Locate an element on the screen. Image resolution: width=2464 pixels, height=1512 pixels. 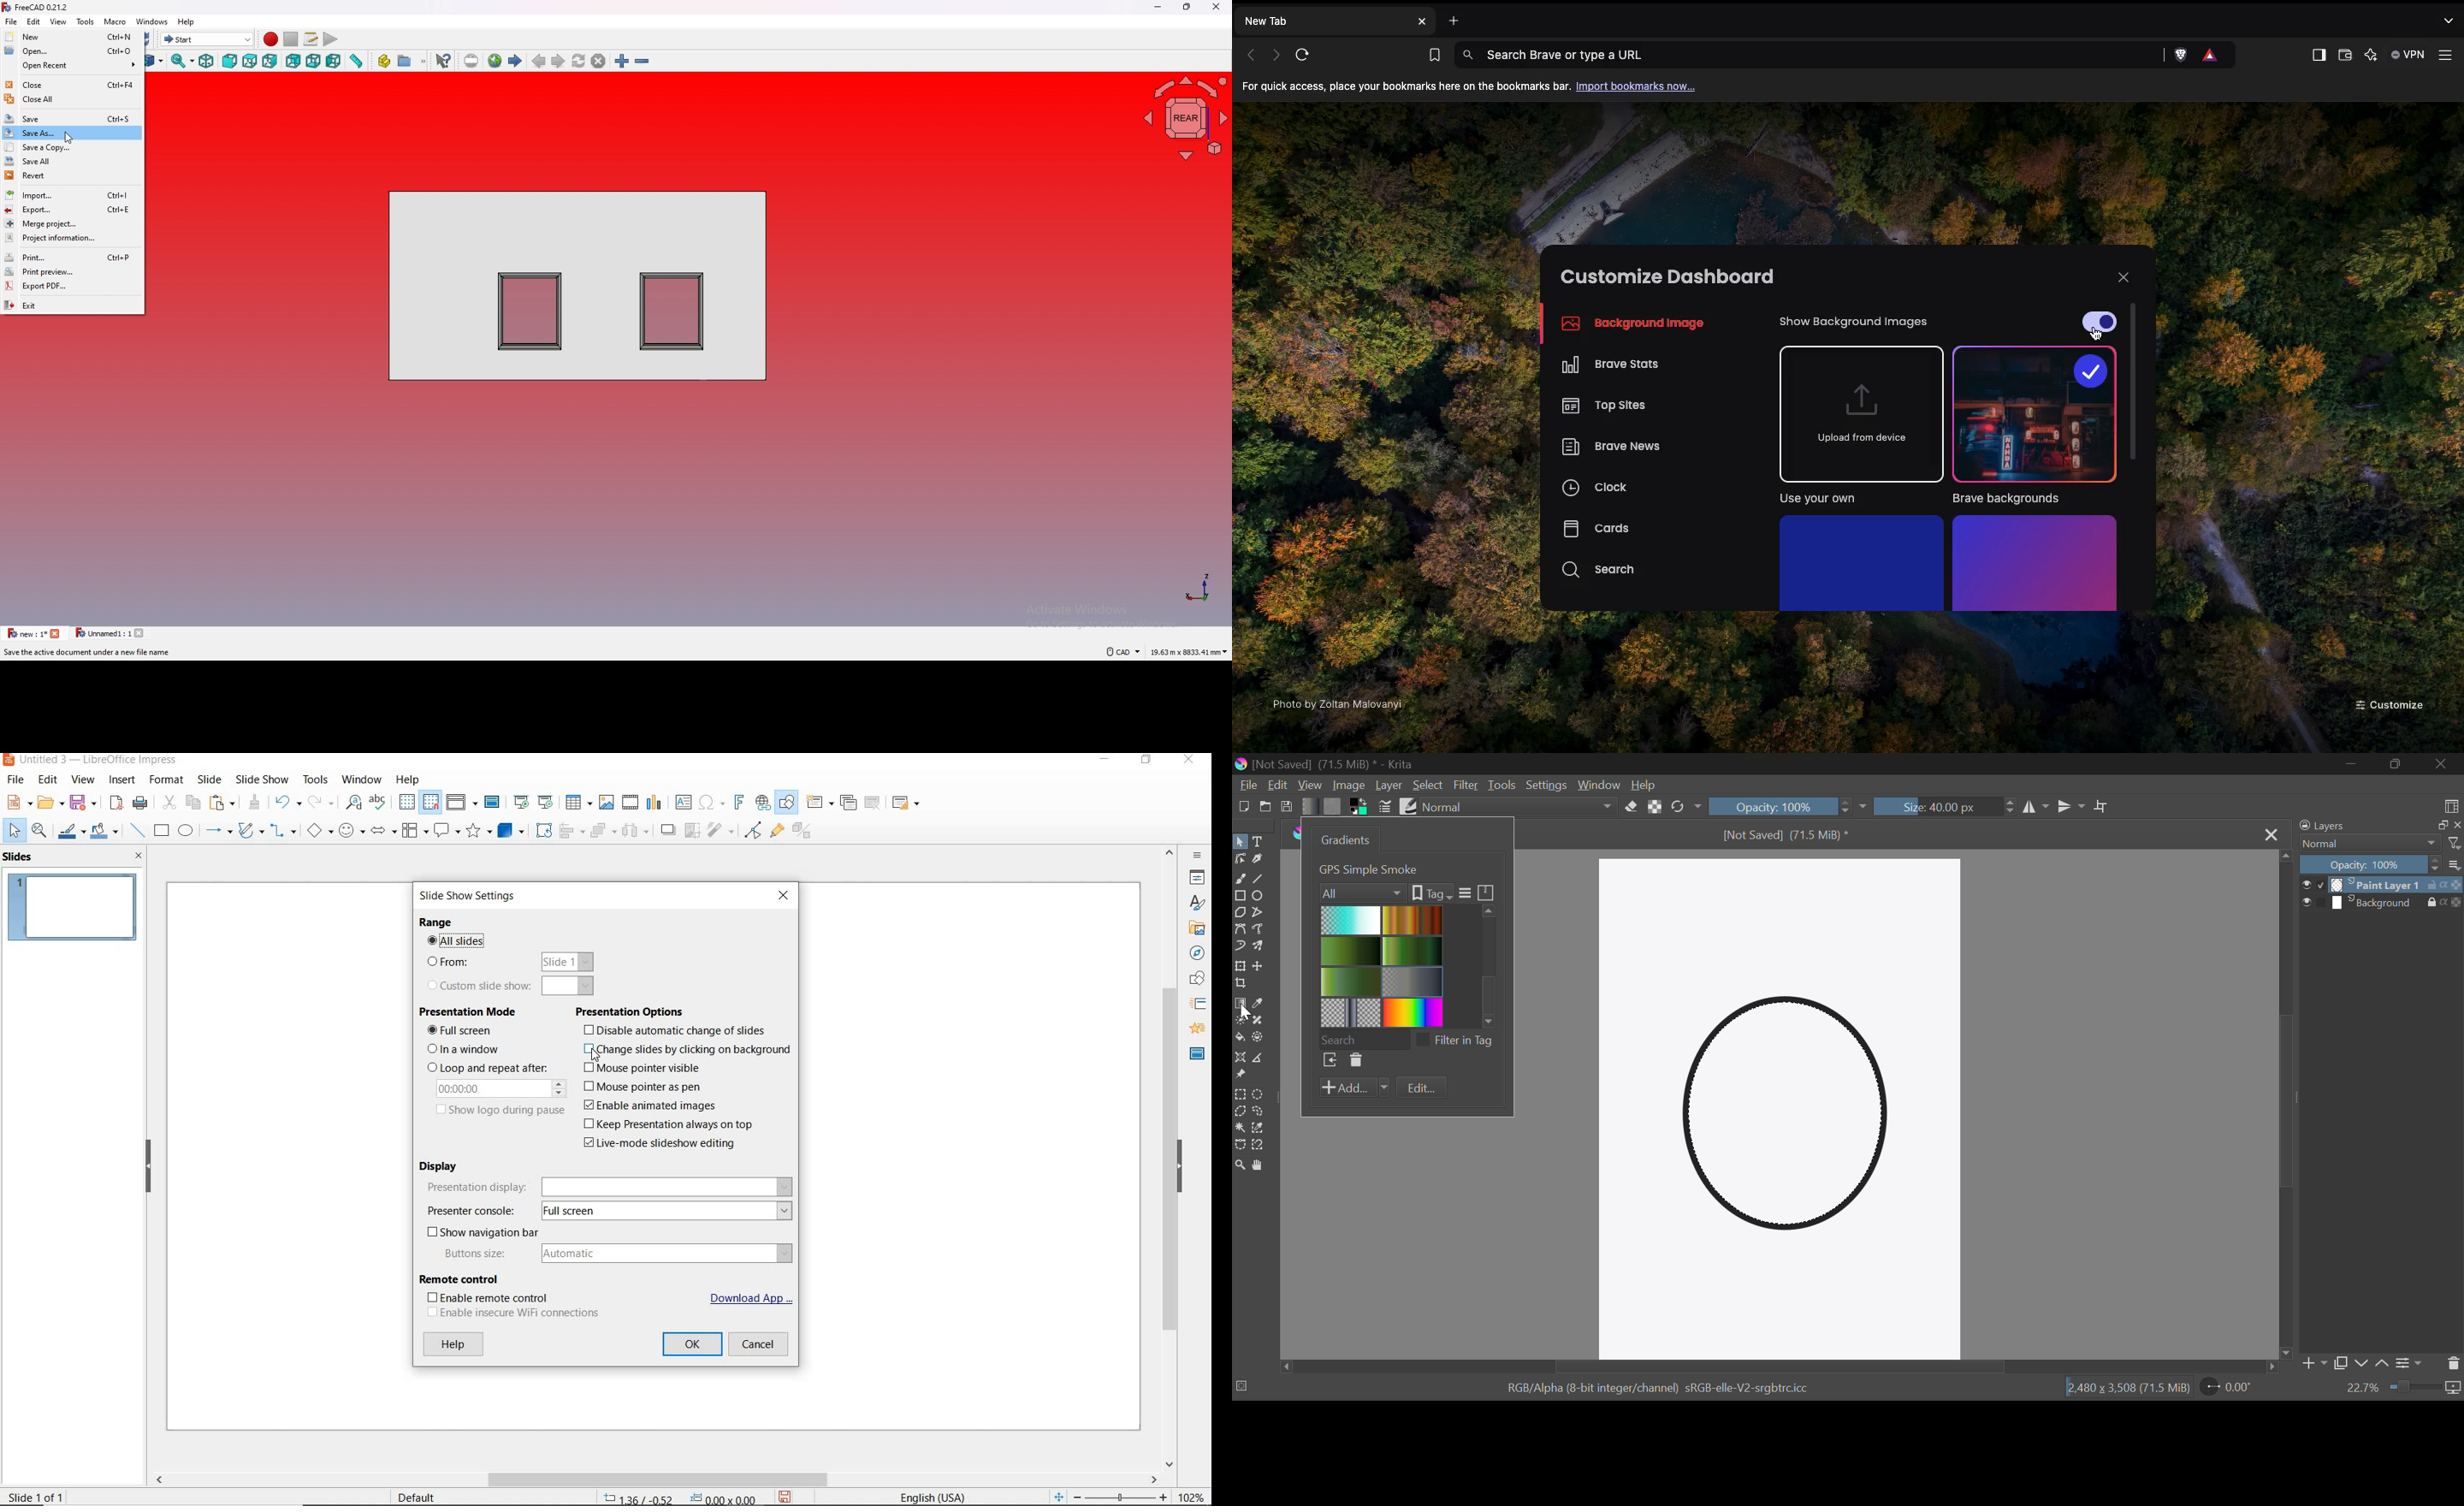
PROPERTIES is located at coordinates (1197, 879).